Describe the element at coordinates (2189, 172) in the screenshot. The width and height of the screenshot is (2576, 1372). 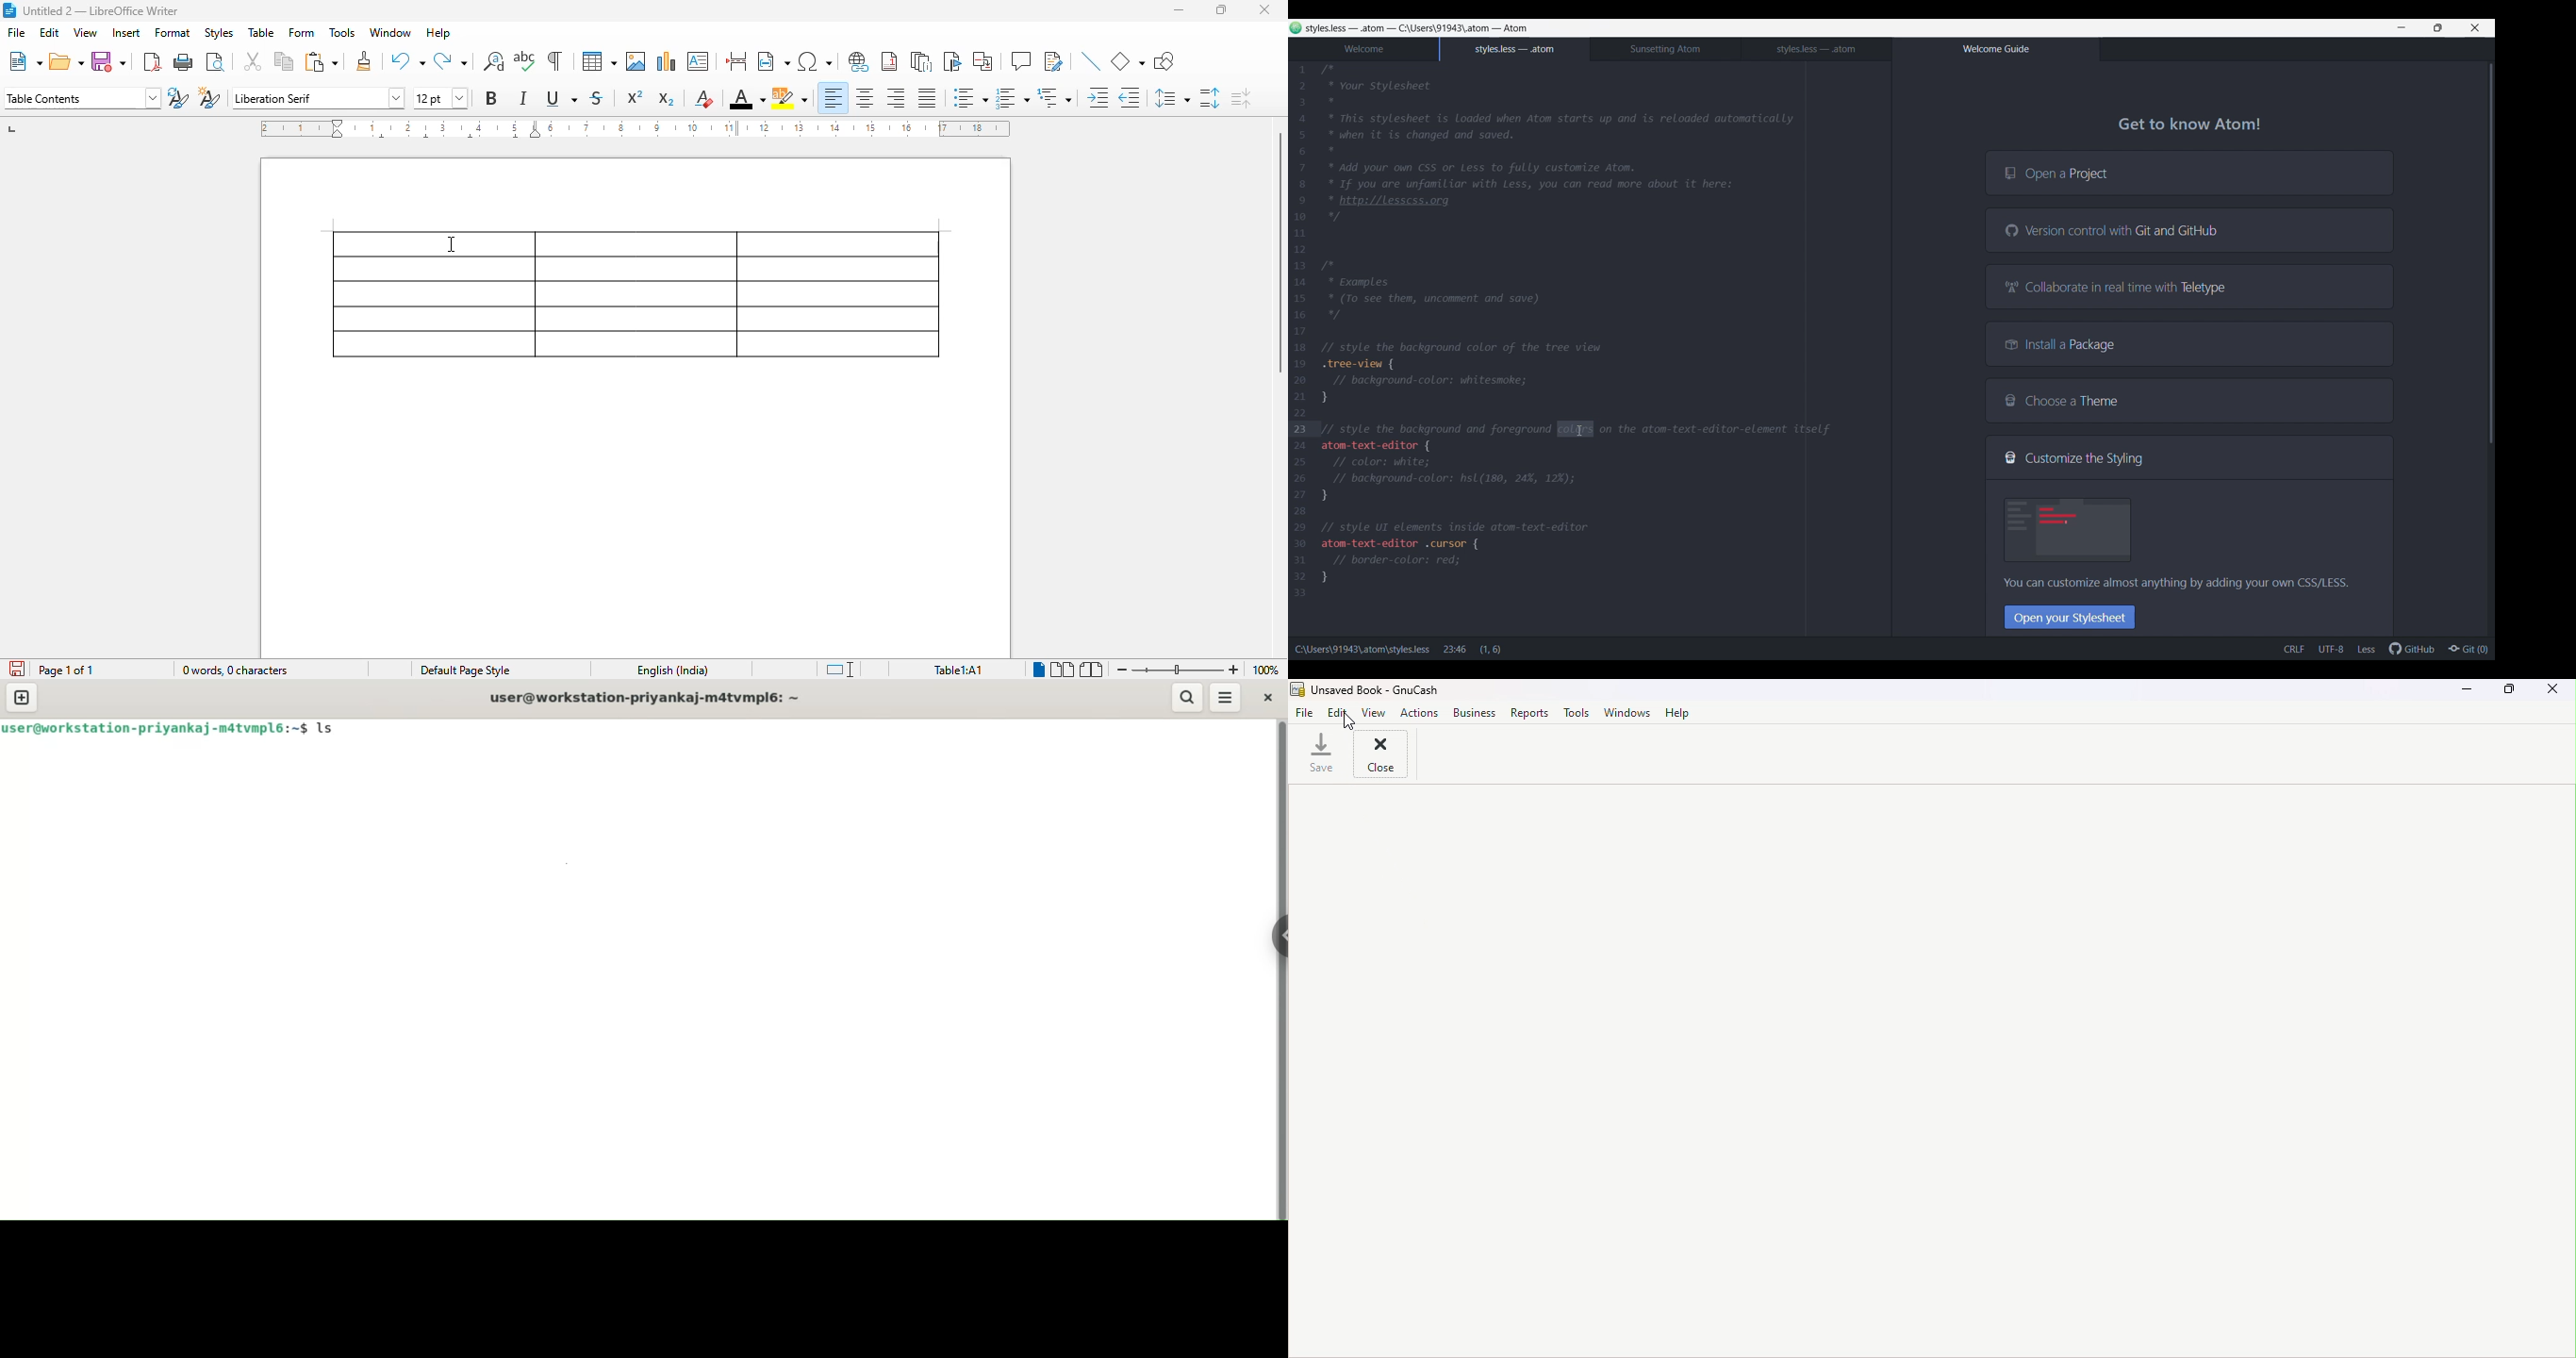
I see `Open a project` at that location.